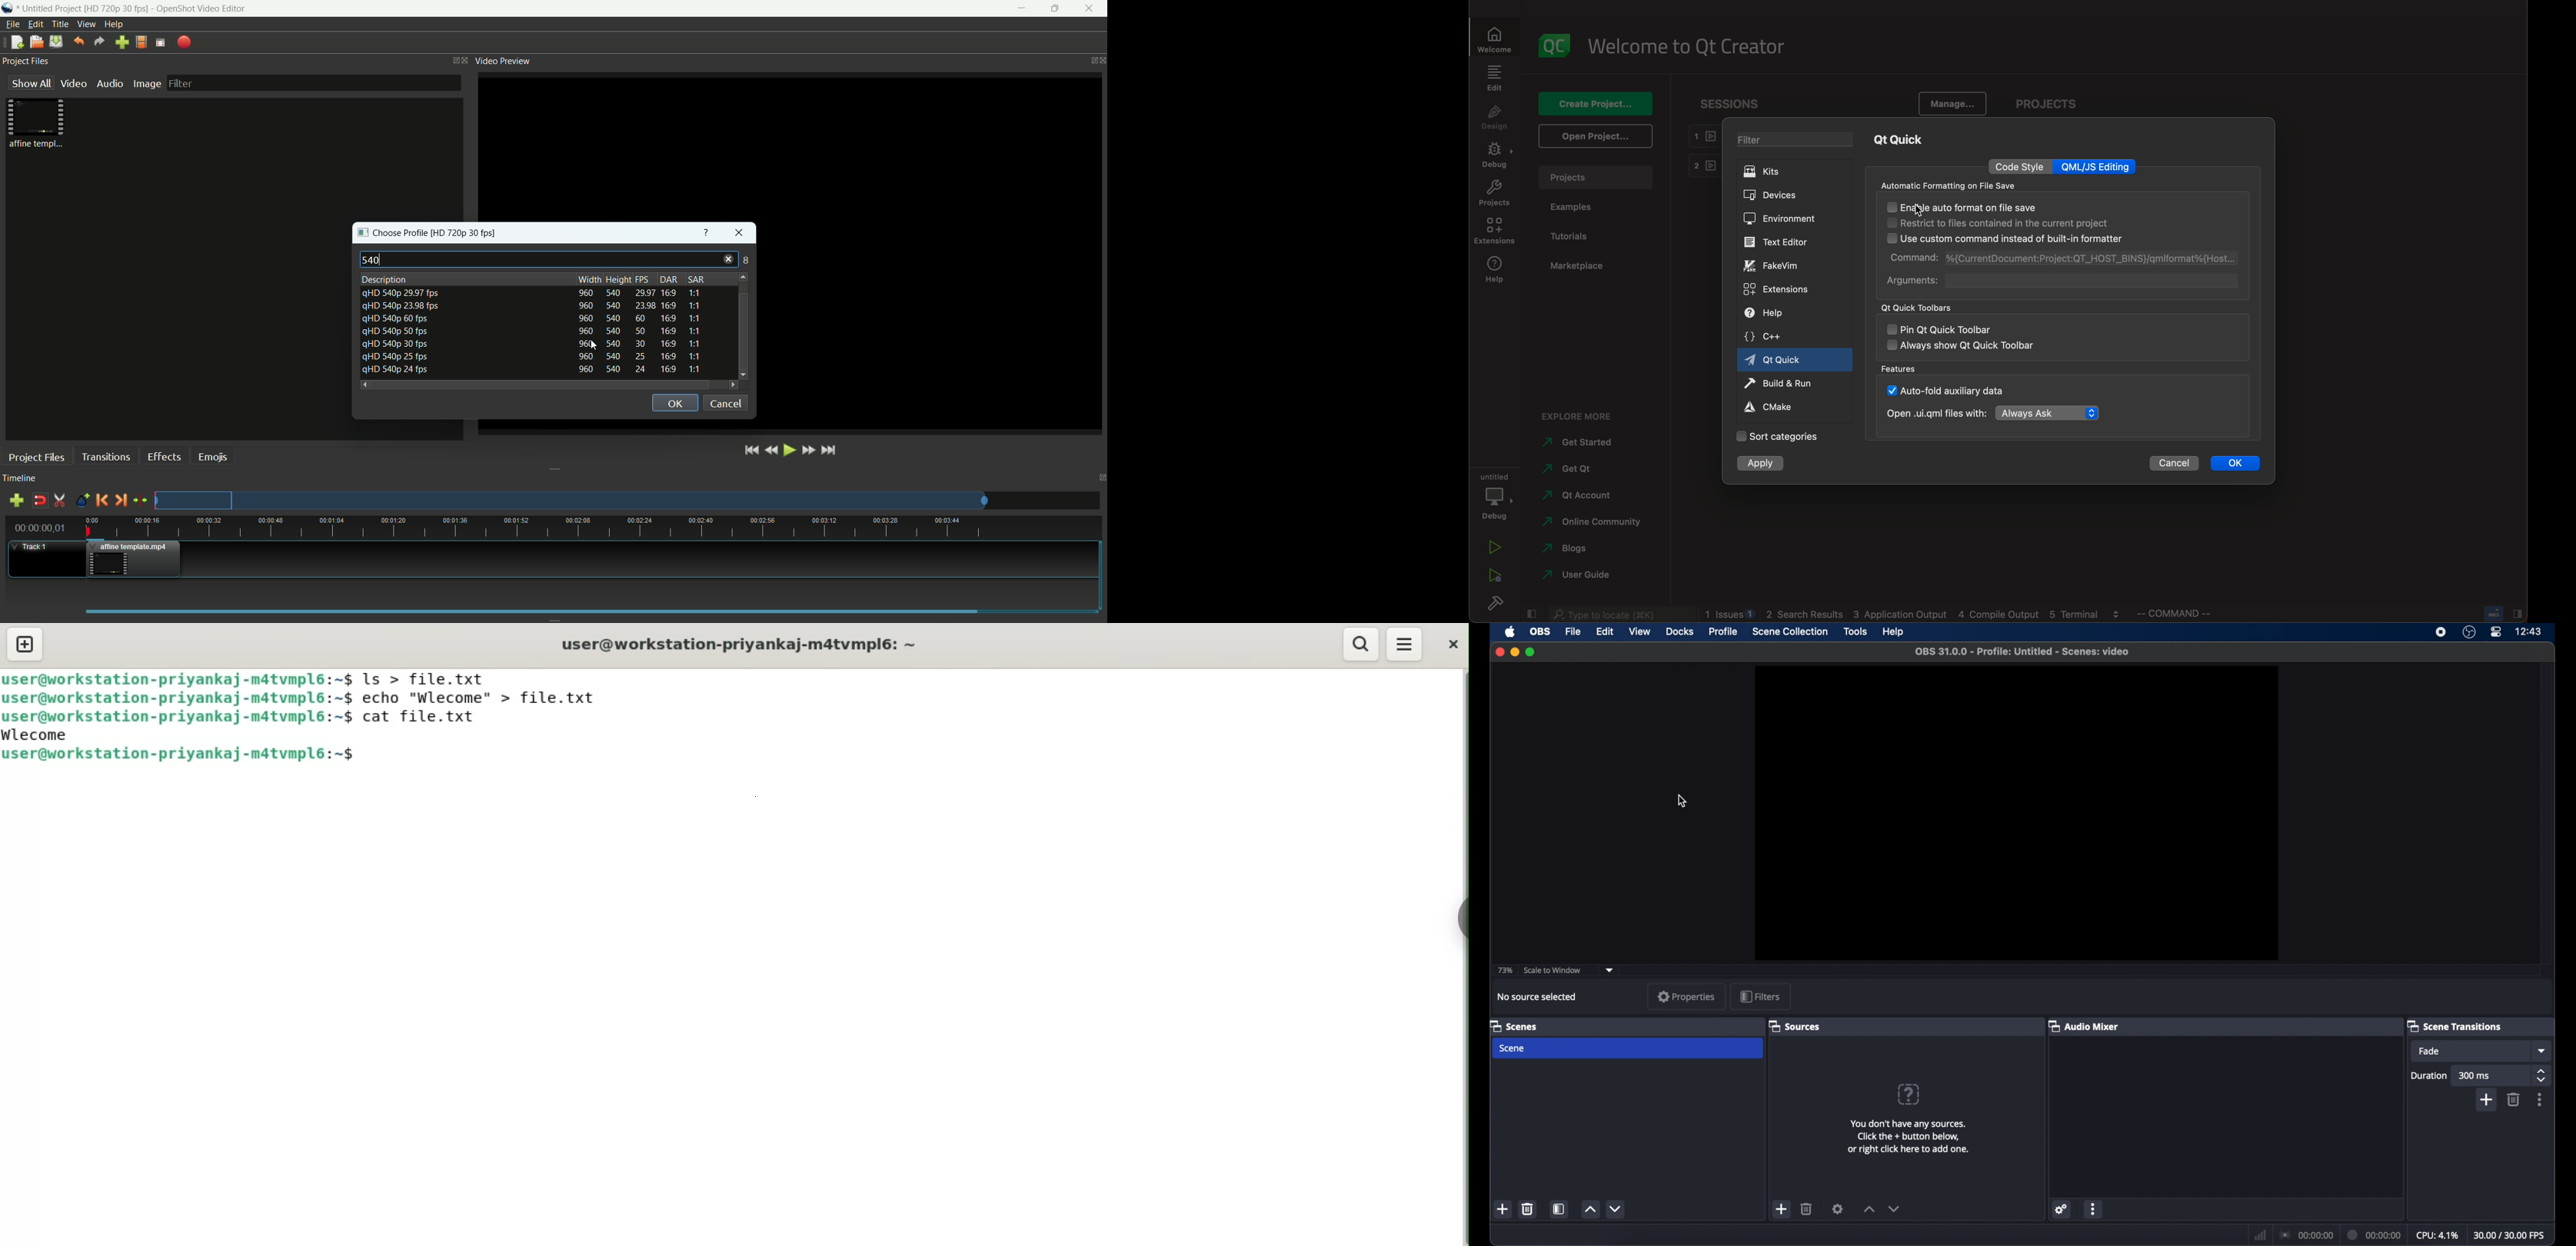  I want to click on play or pause, so click(788, 451).